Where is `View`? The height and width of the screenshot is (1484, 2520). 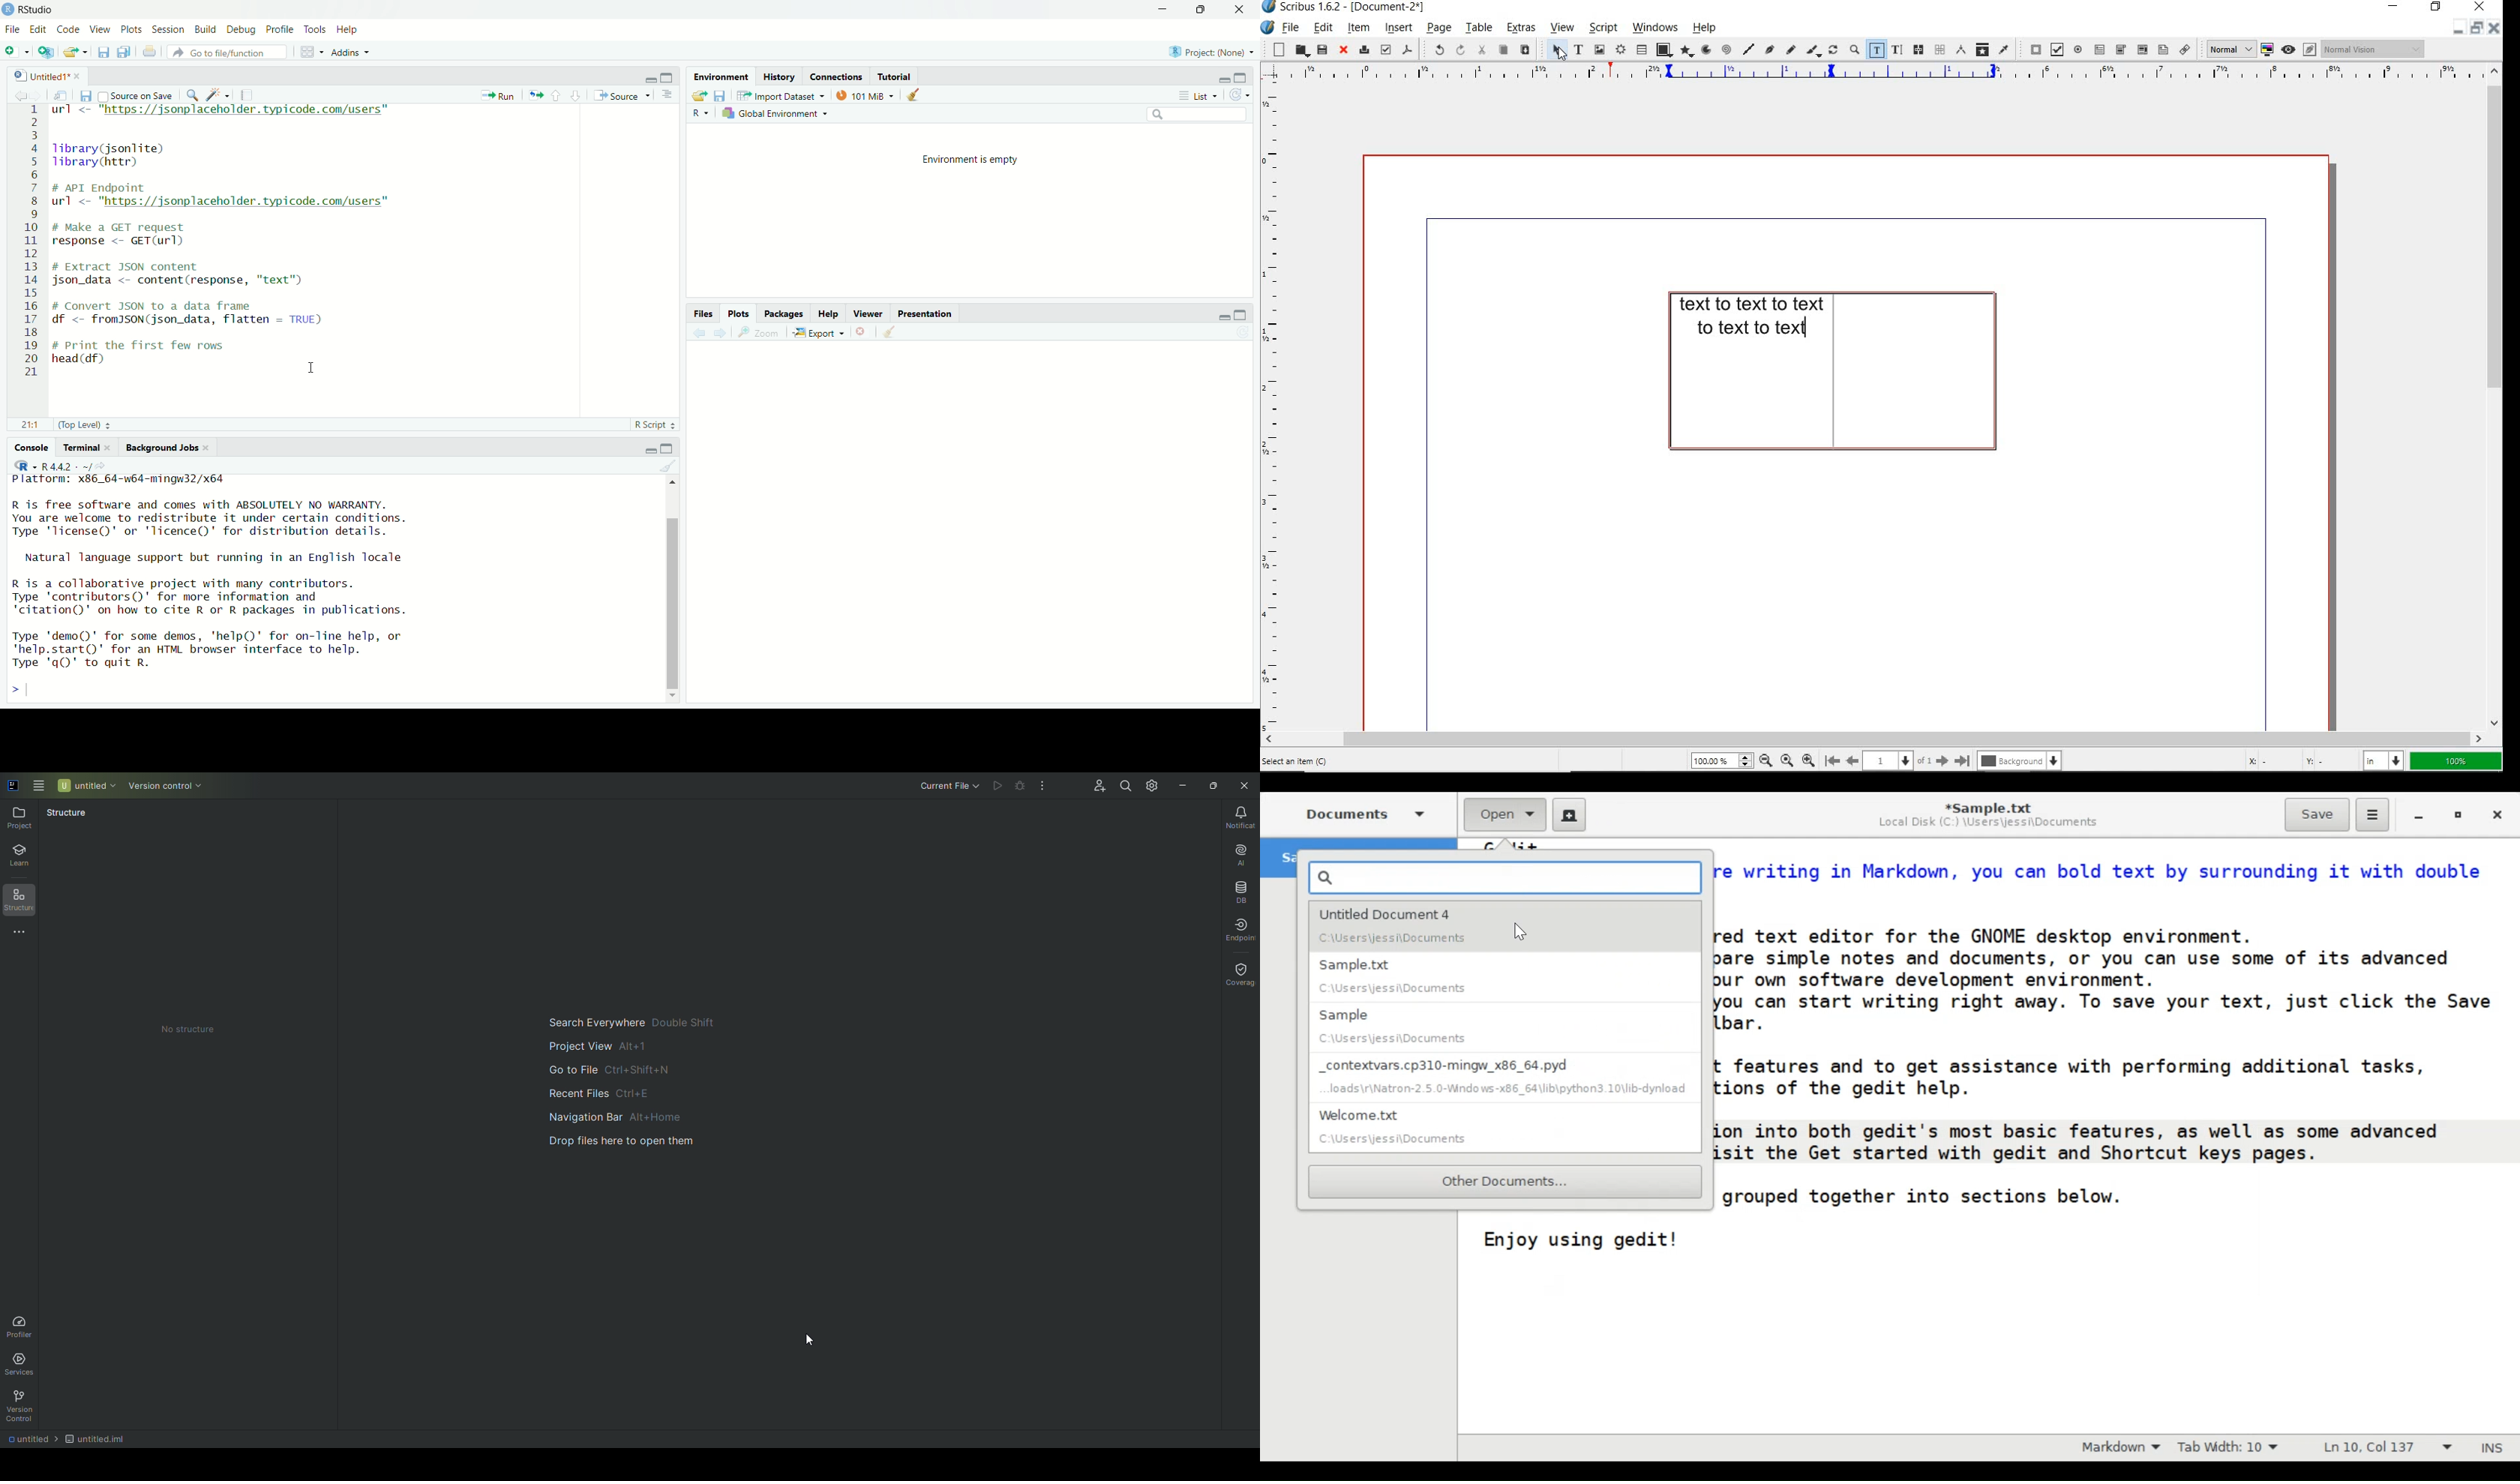
View is located at coordinates (100, 30).